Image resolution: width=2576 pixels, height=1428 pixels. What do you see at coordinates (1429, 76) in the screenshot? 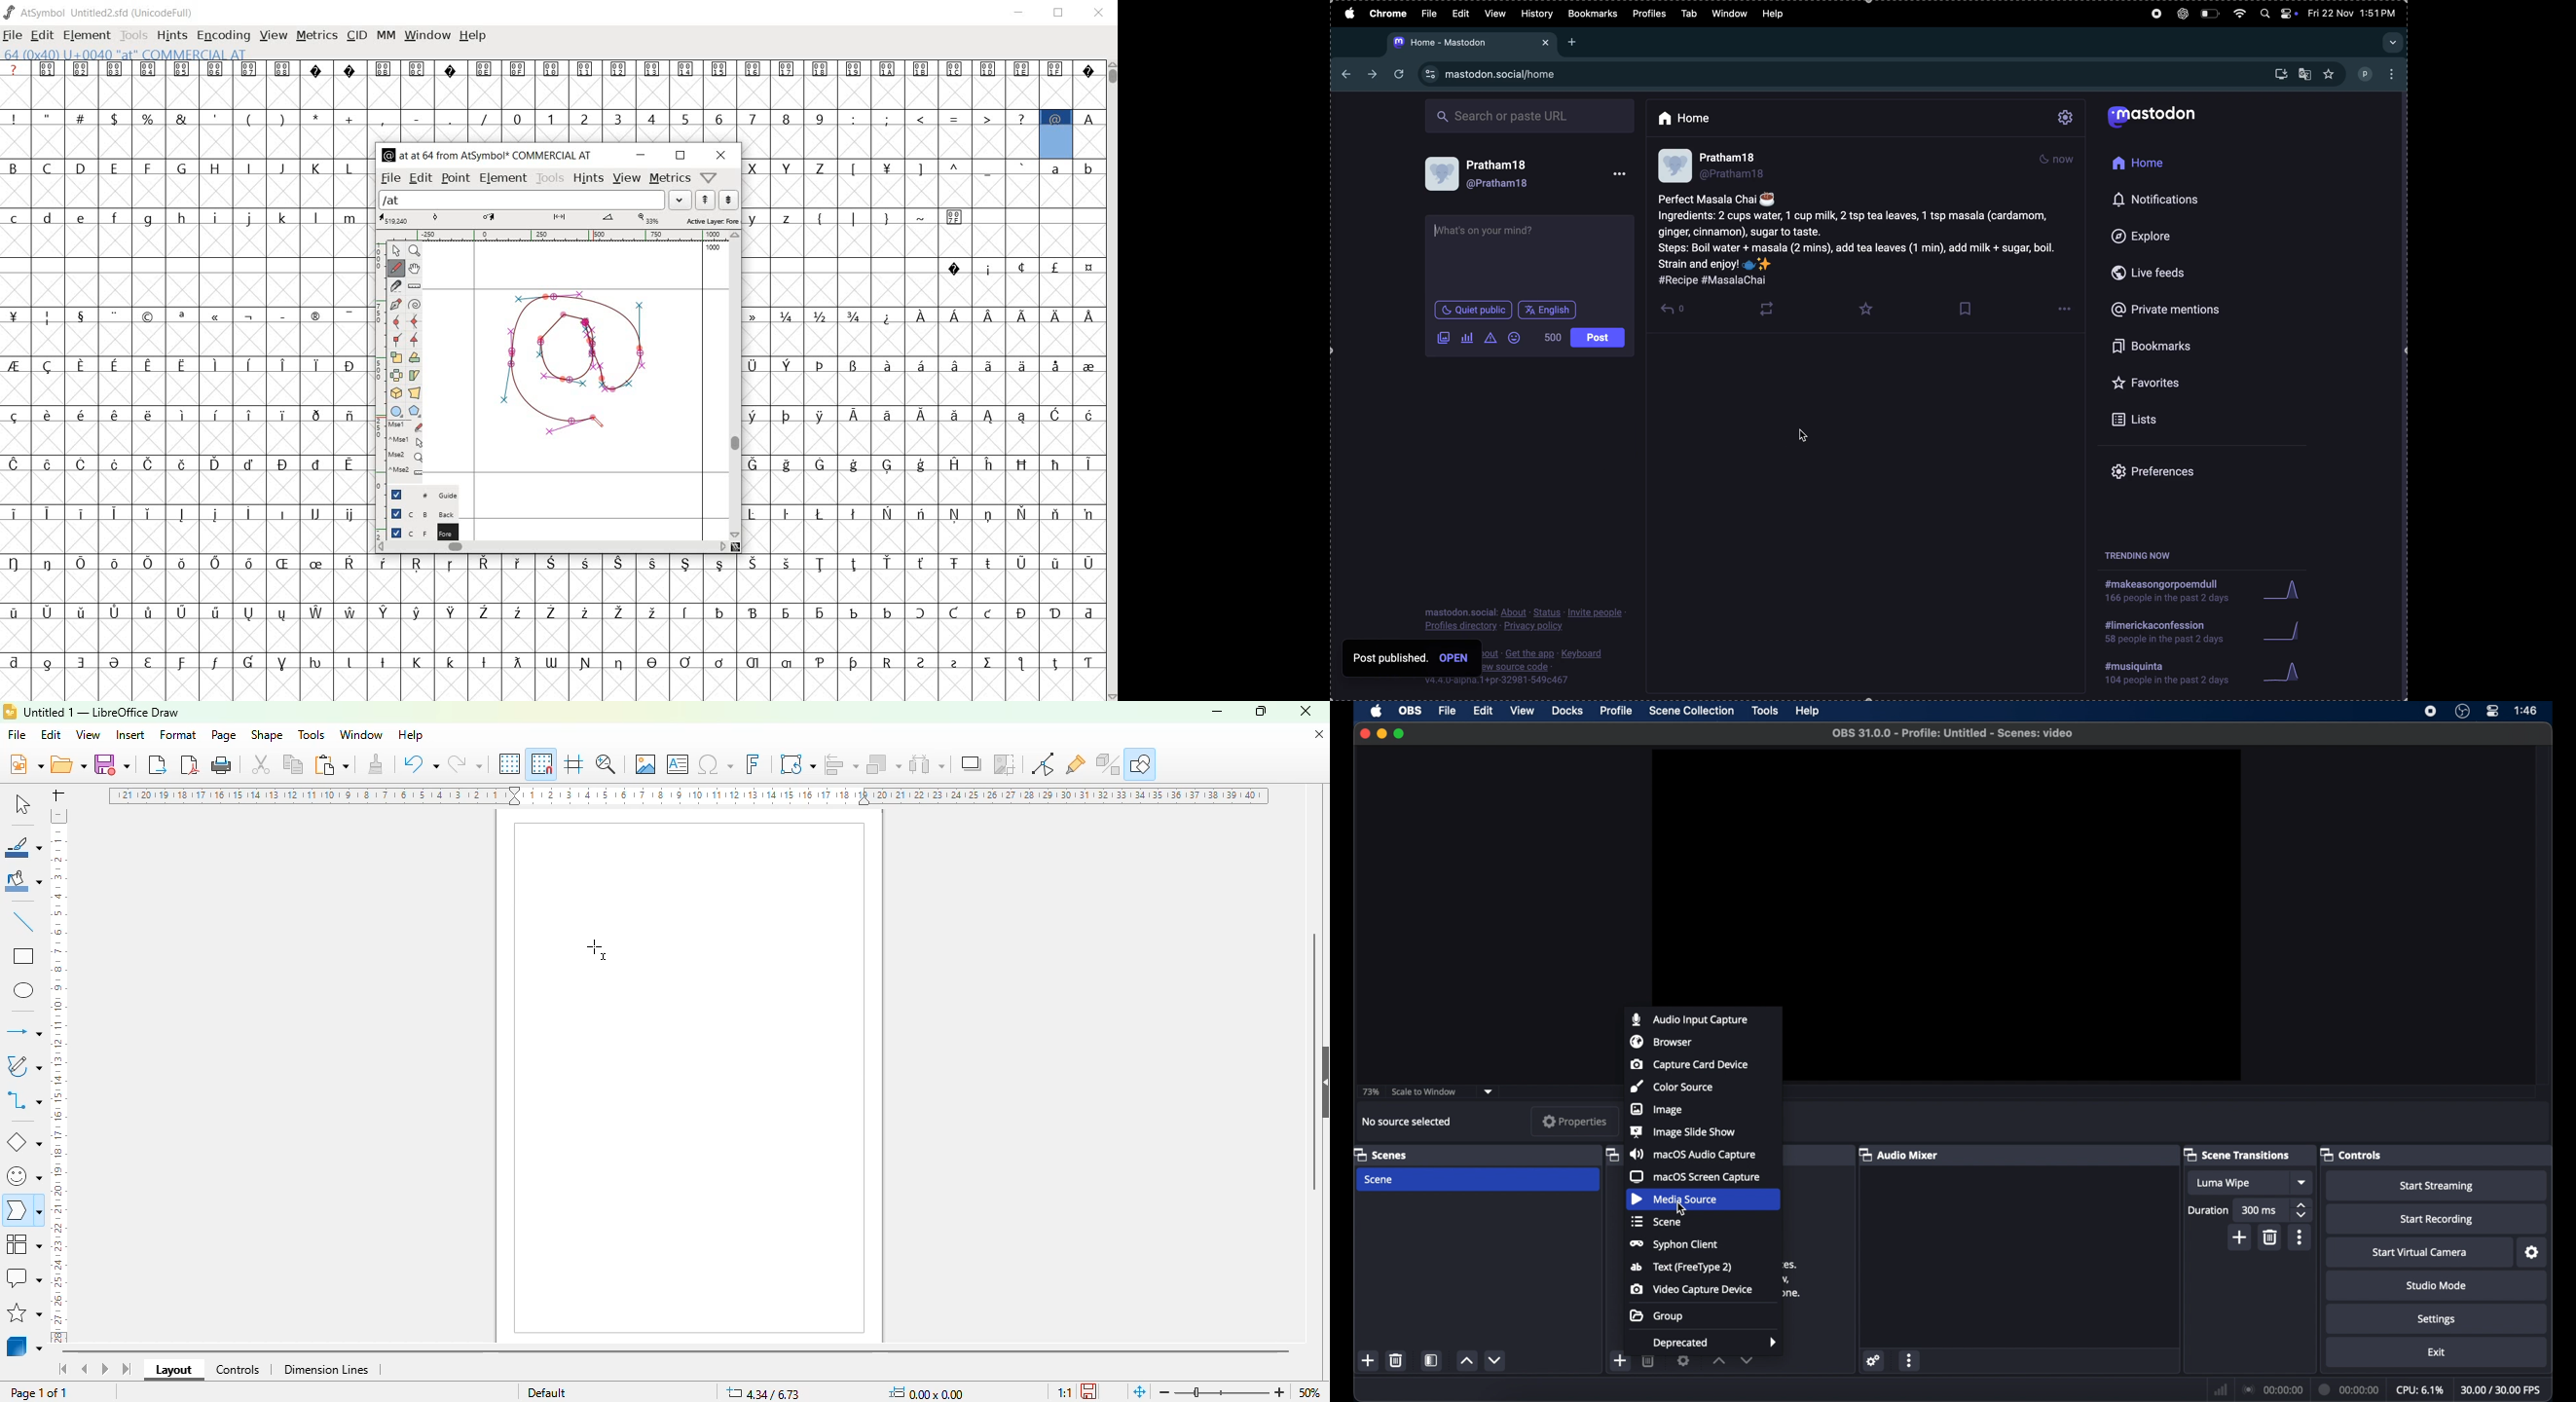
I see `view site information` at bounding box center [1429, 76].